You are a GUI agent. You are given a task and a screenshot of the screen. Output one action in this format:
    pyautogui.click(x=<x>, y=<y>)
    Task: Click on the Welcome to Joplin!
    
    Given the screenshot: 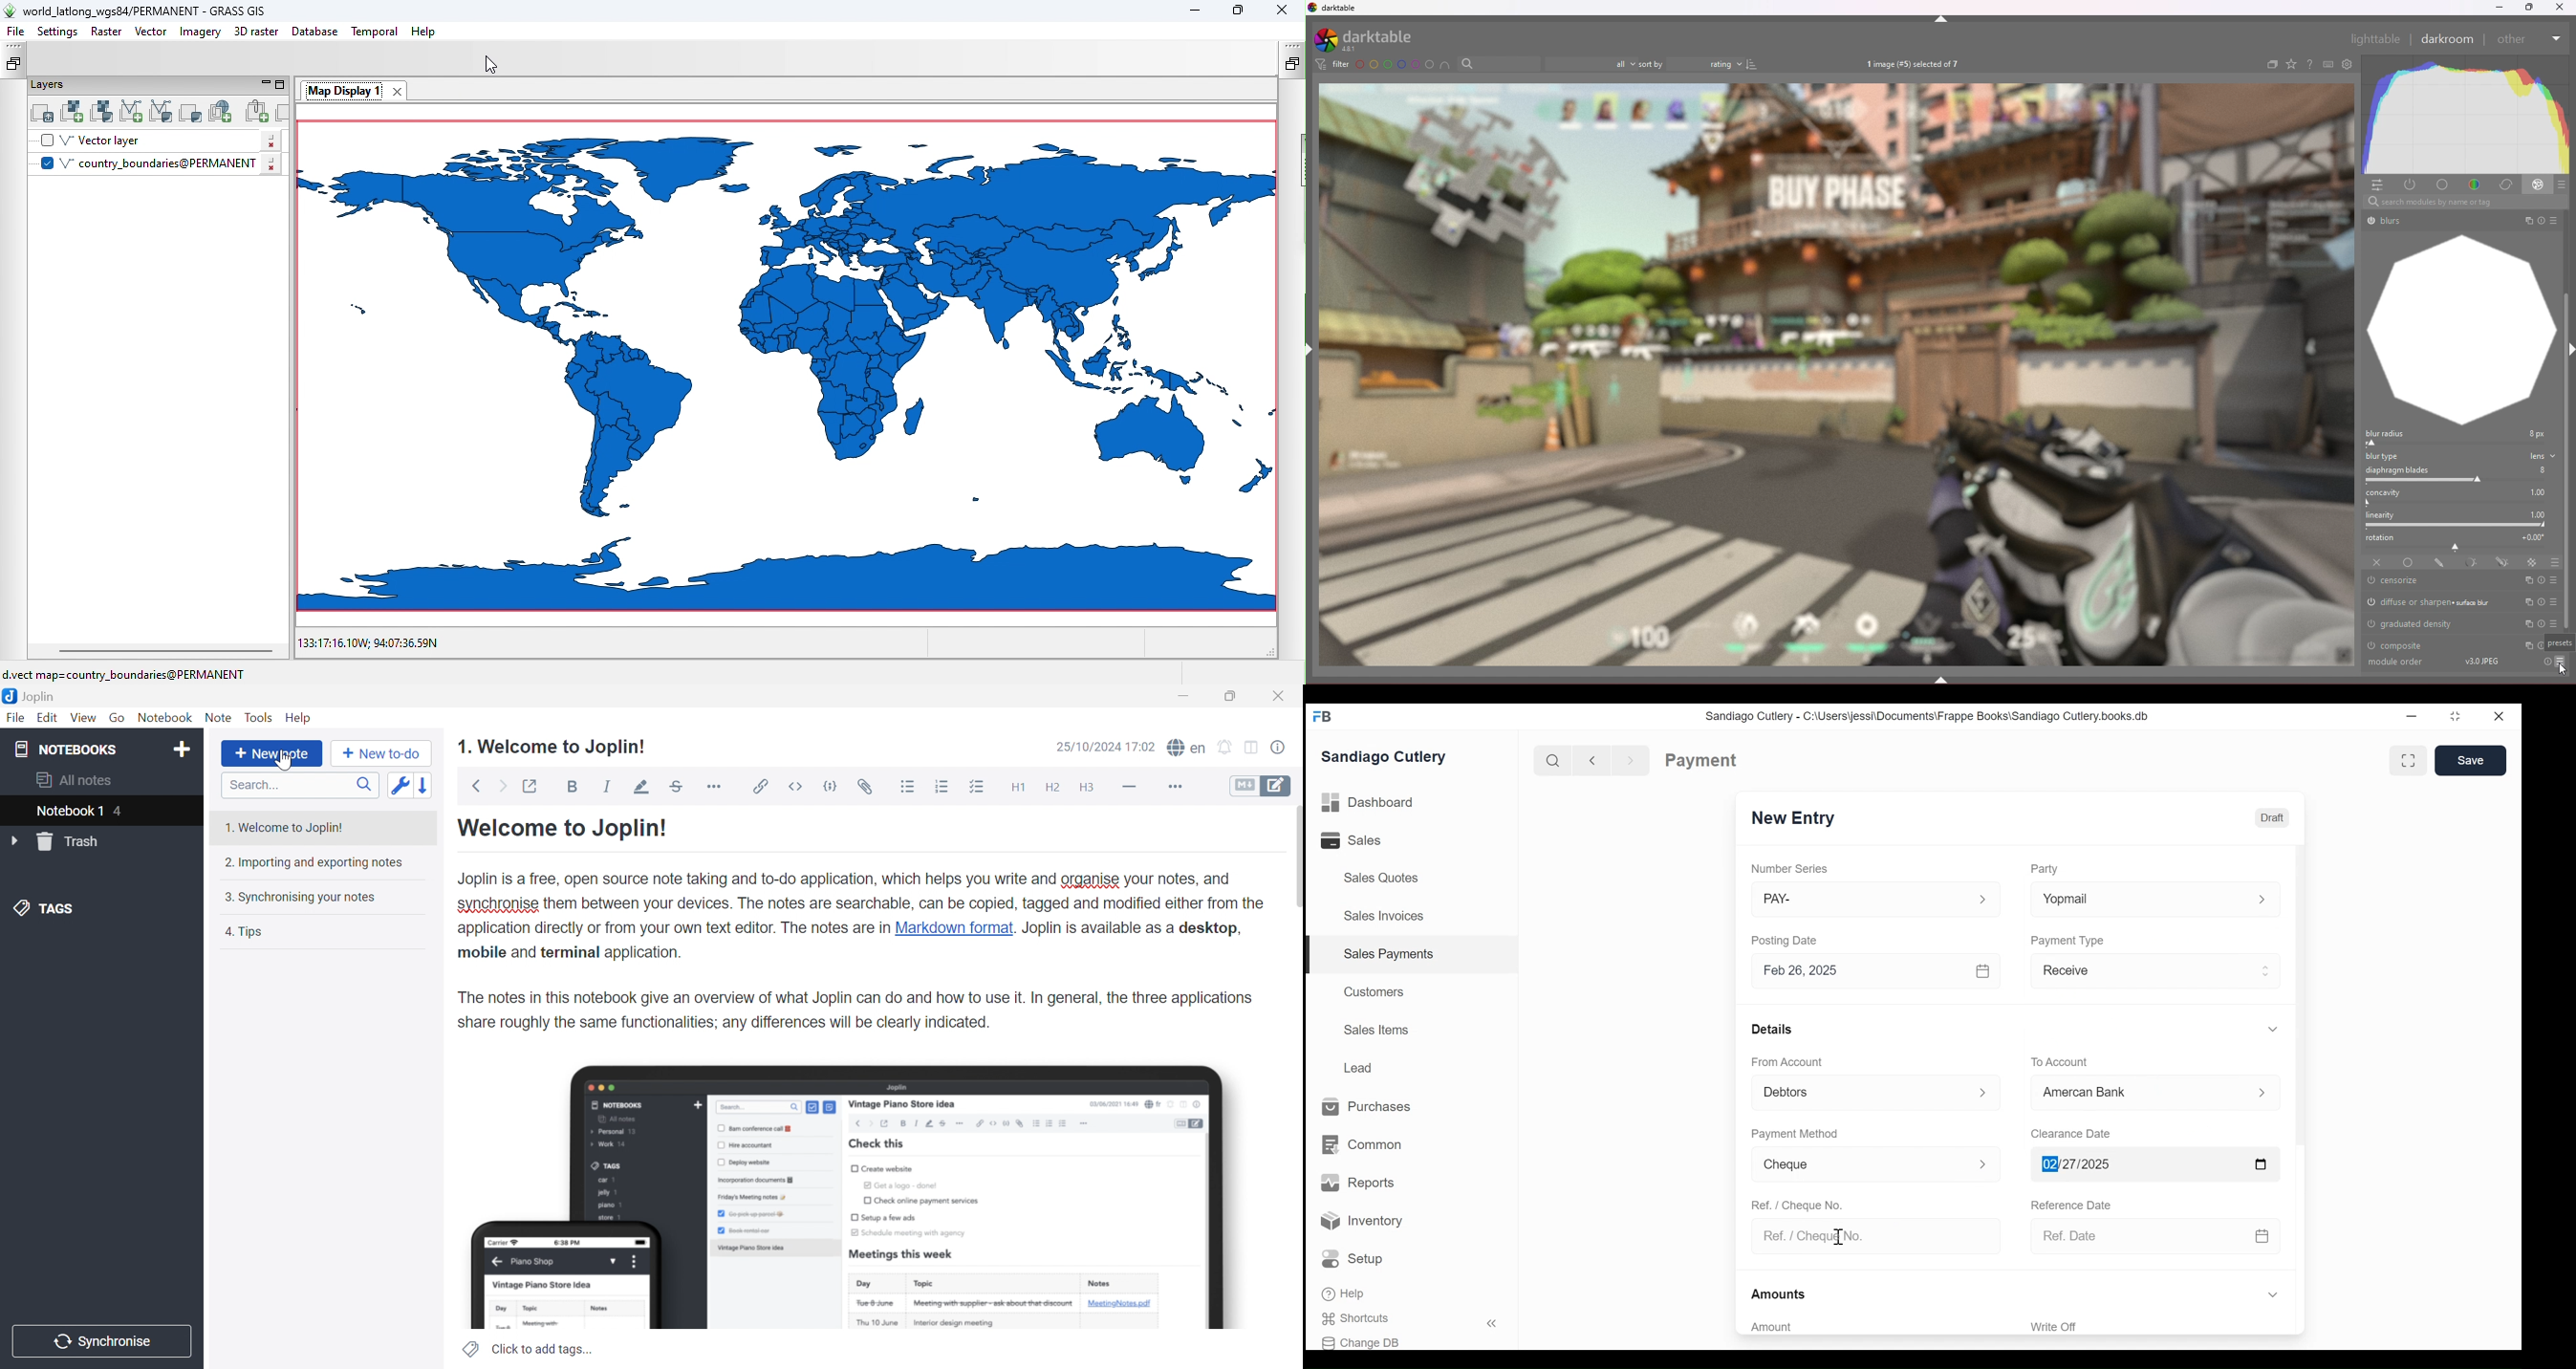 What is the action you would take?
    pyautogui.click(x=564, y=829)
    